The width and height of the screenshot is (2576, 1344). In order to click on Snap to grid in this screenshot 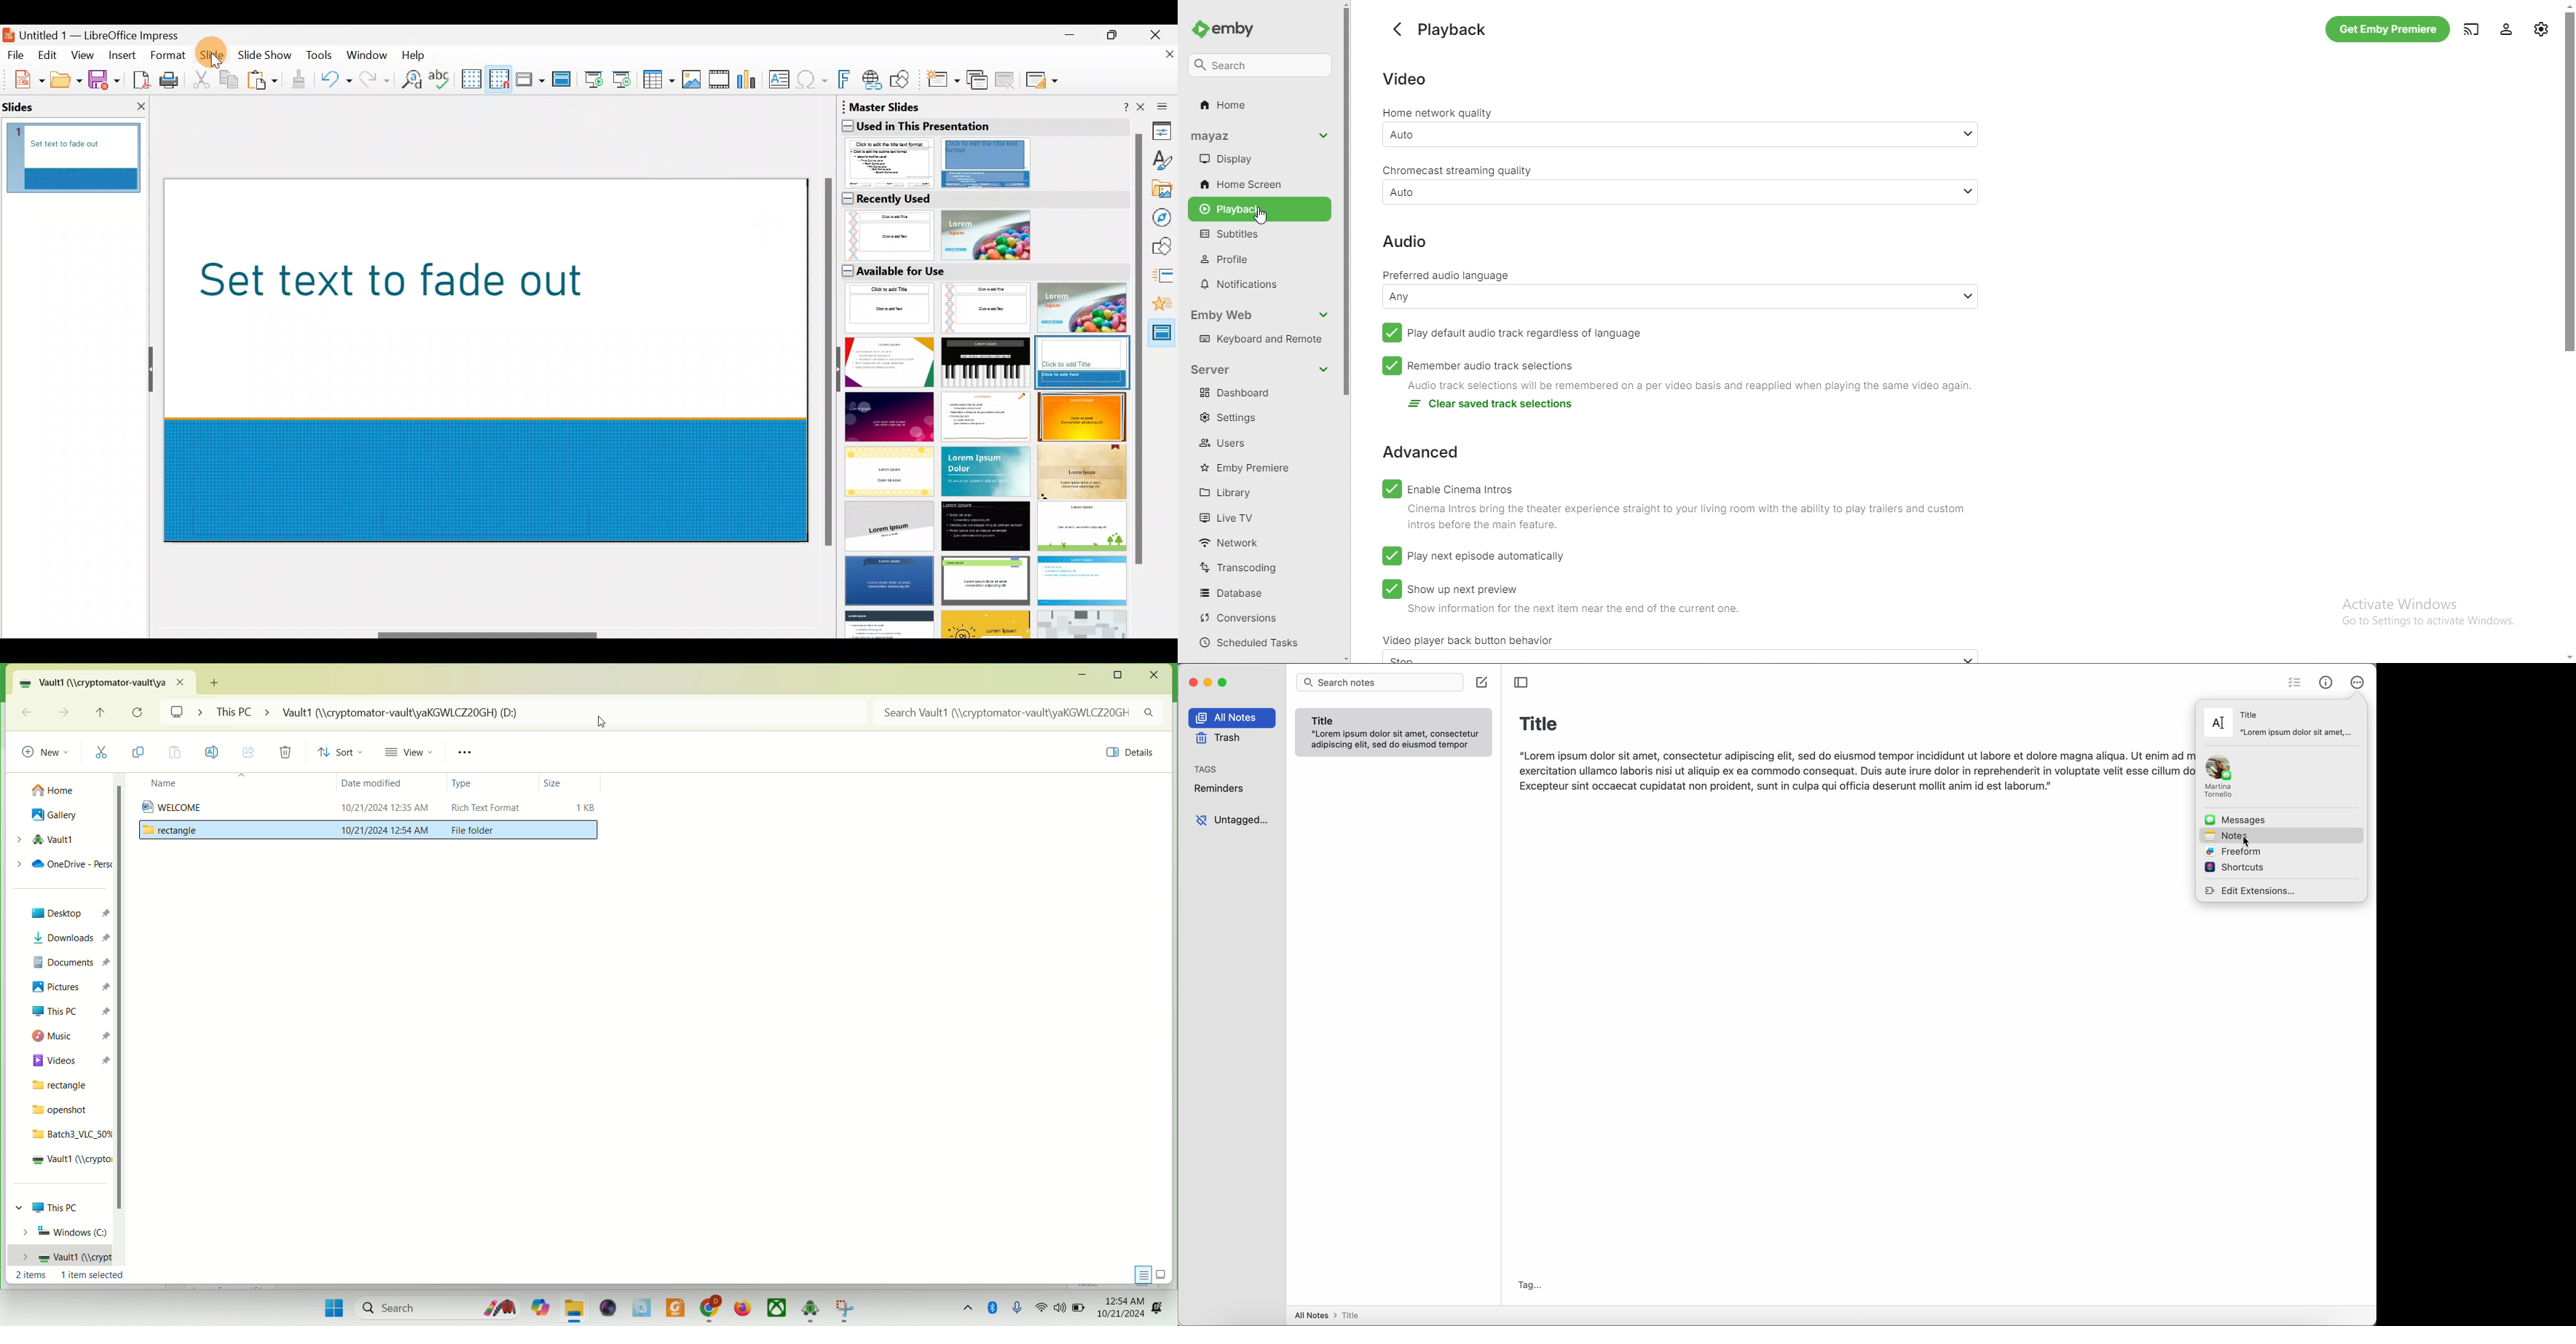, I will do `click(497, 79)`.